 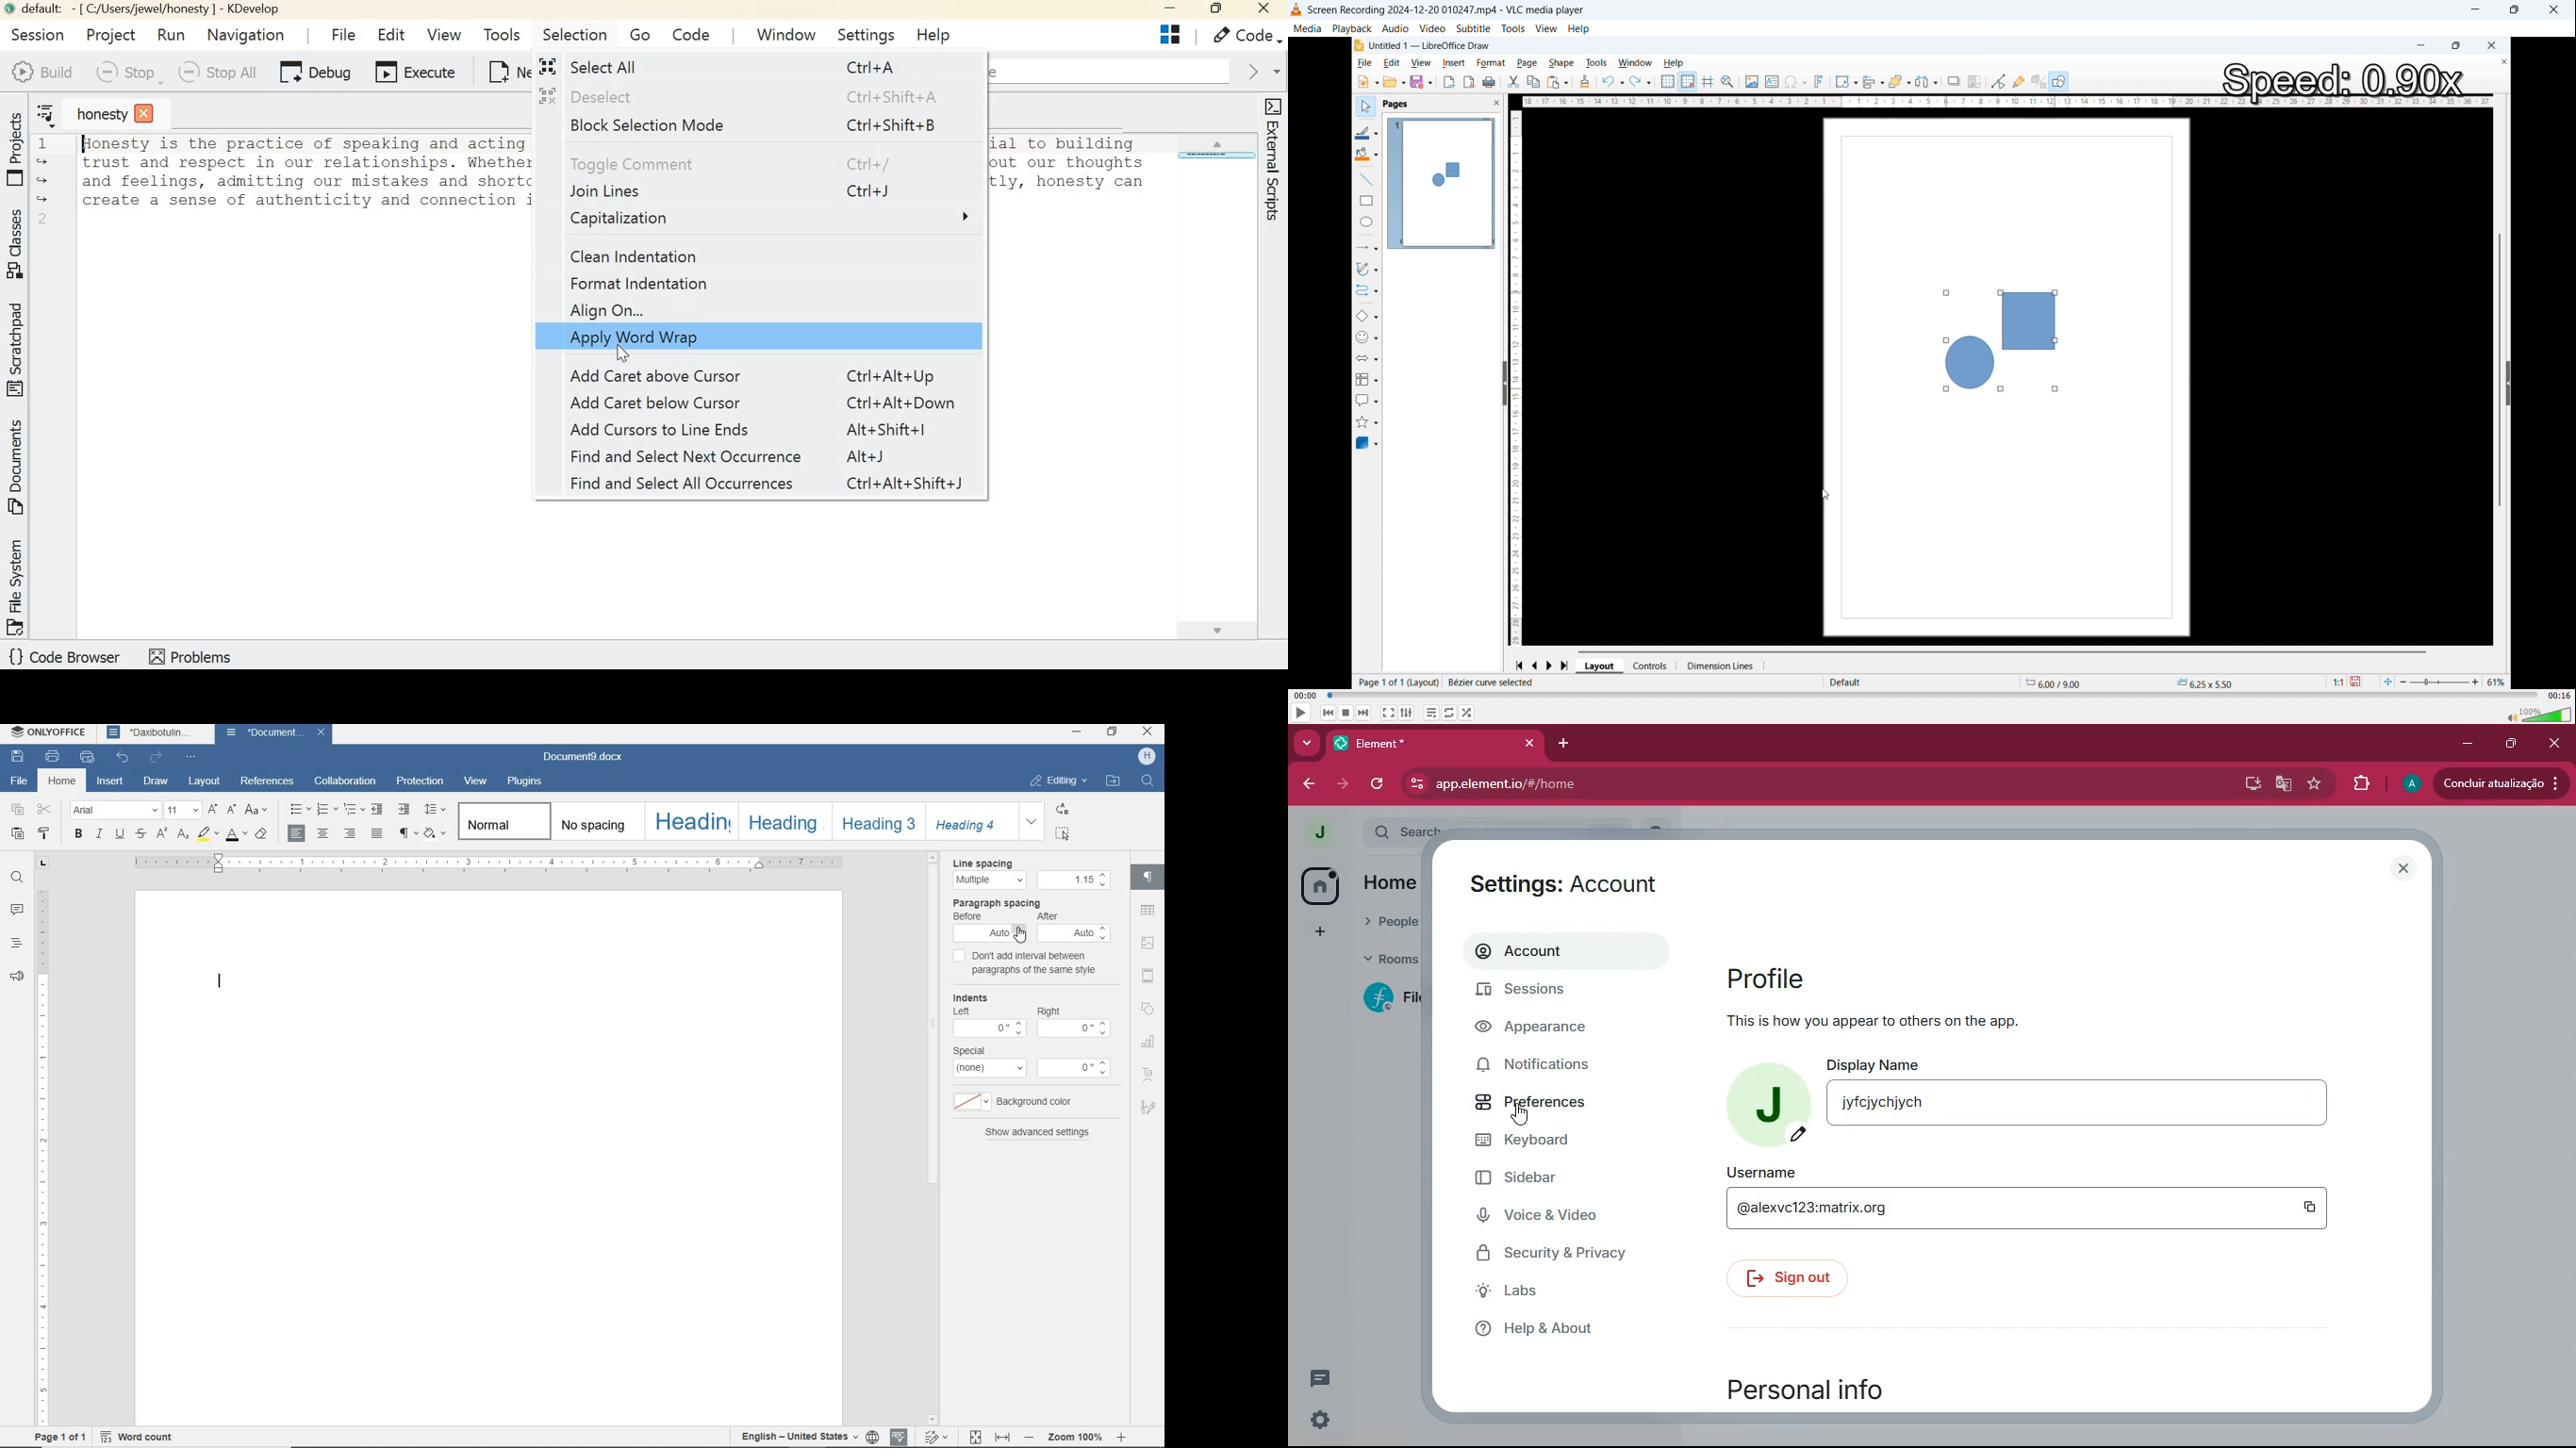 What do you see at coordinates (2499, 782) in the screenshot?
I see `update` at bounding box center [2499, 782].